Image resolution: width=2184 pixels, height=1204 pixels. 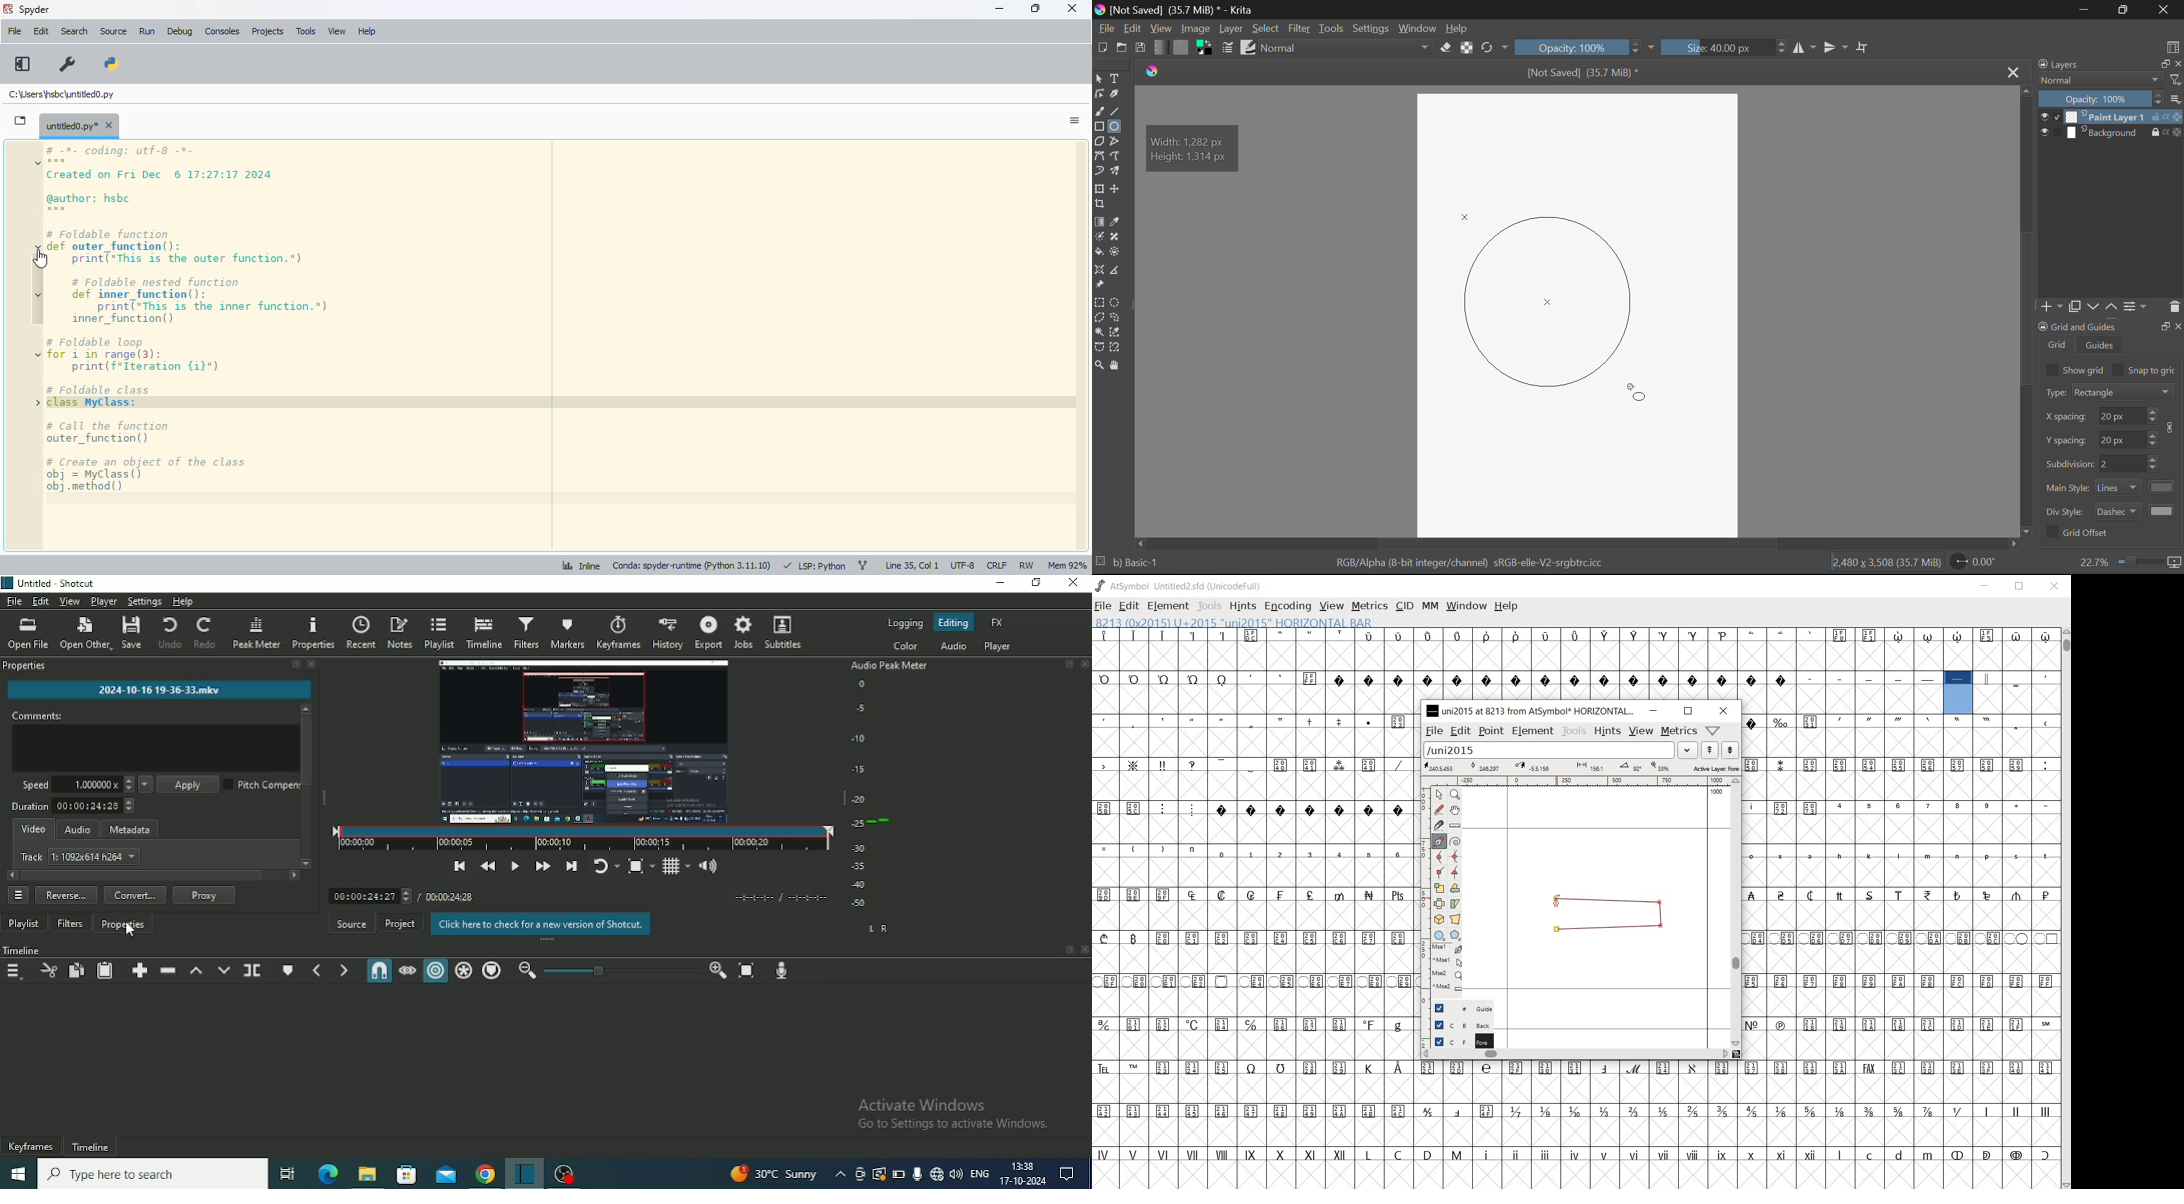 I want to click on Edit, so click(x=40, y=602).